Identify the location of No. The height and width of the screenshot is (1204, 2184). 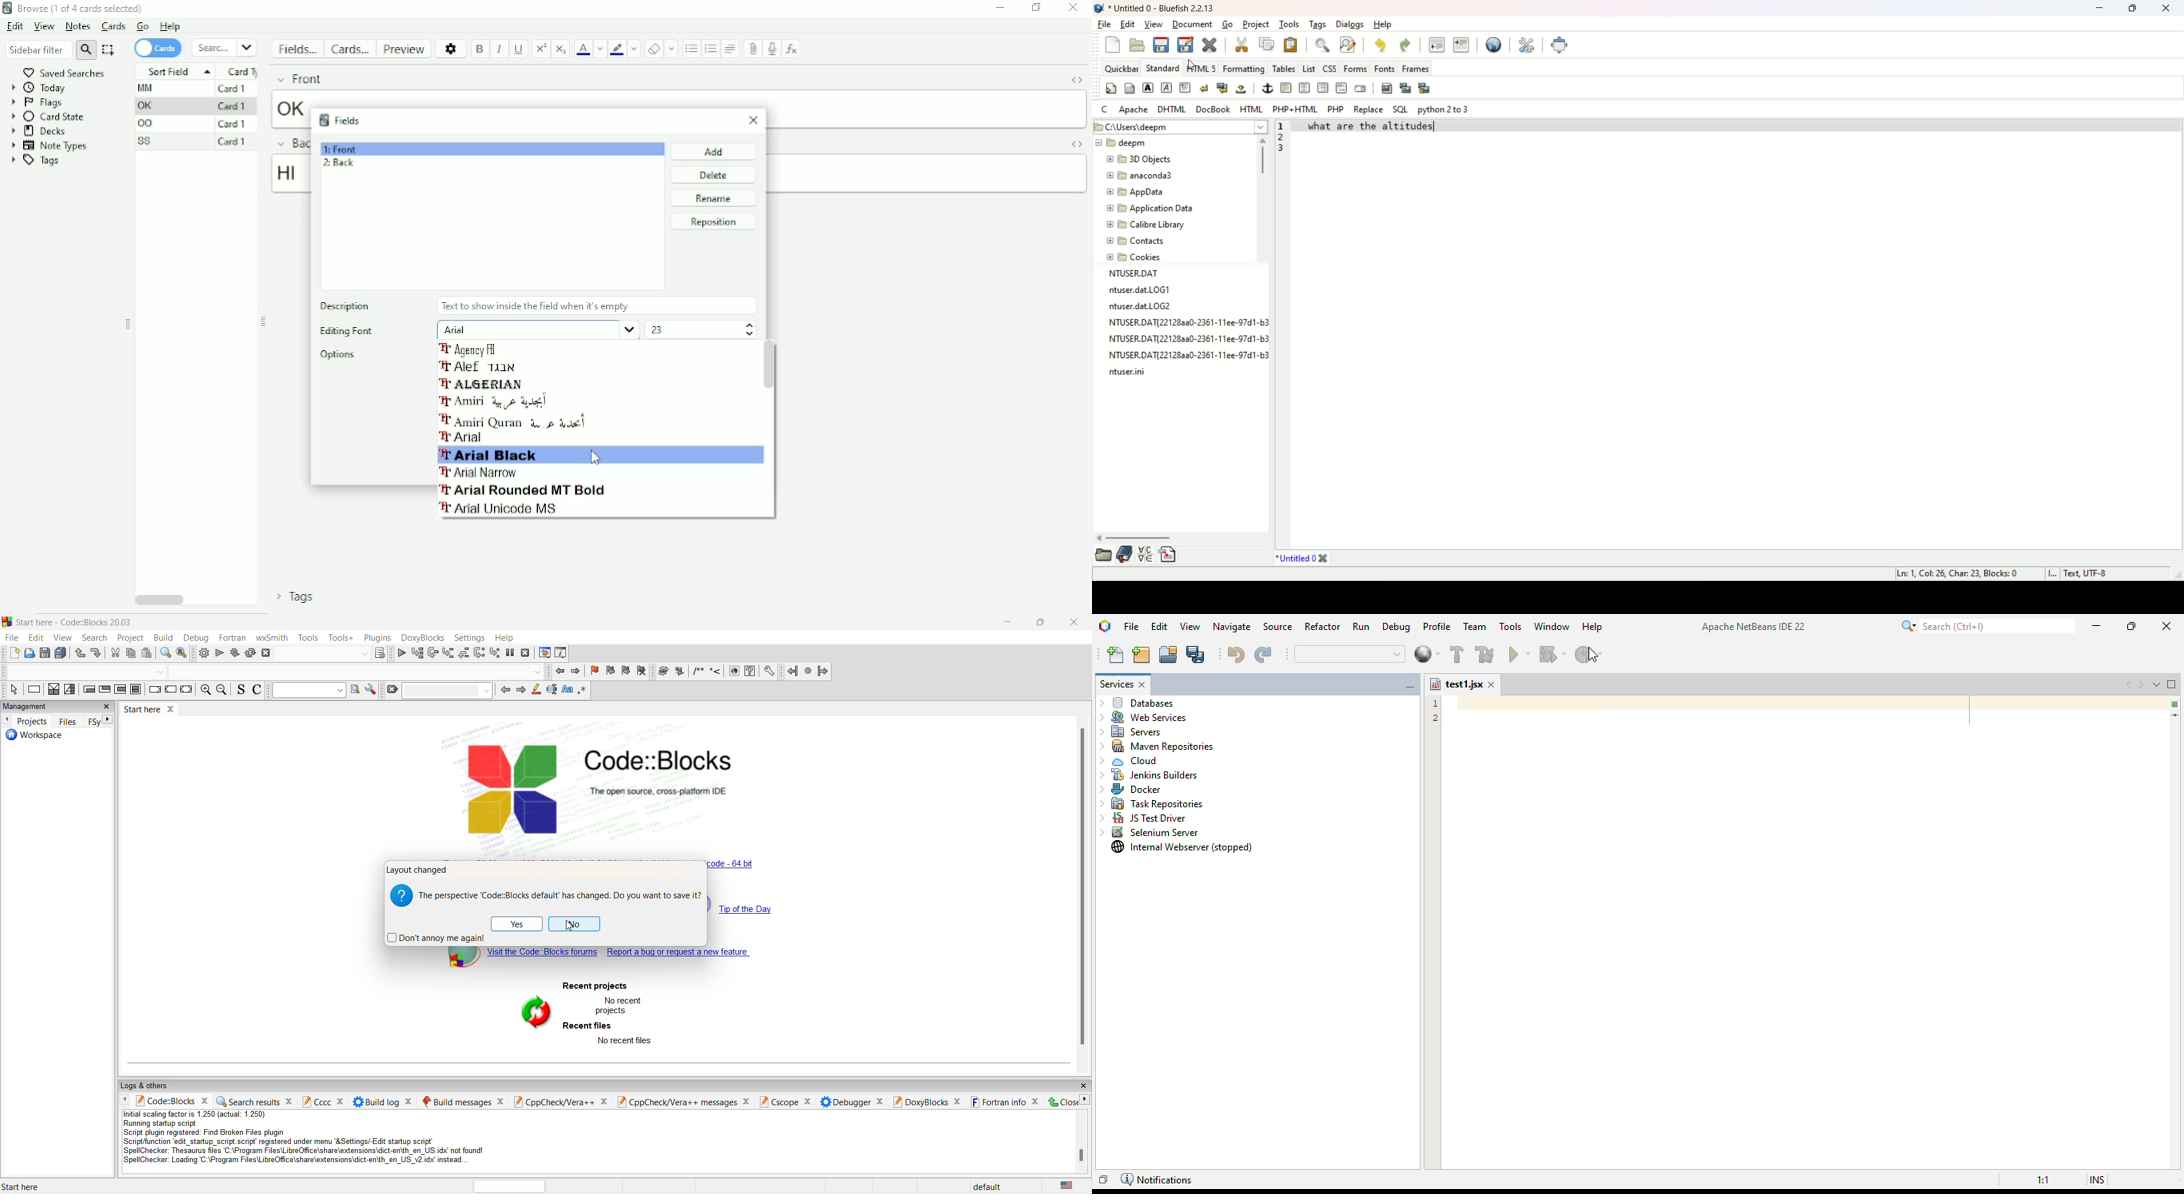
(574, 923).